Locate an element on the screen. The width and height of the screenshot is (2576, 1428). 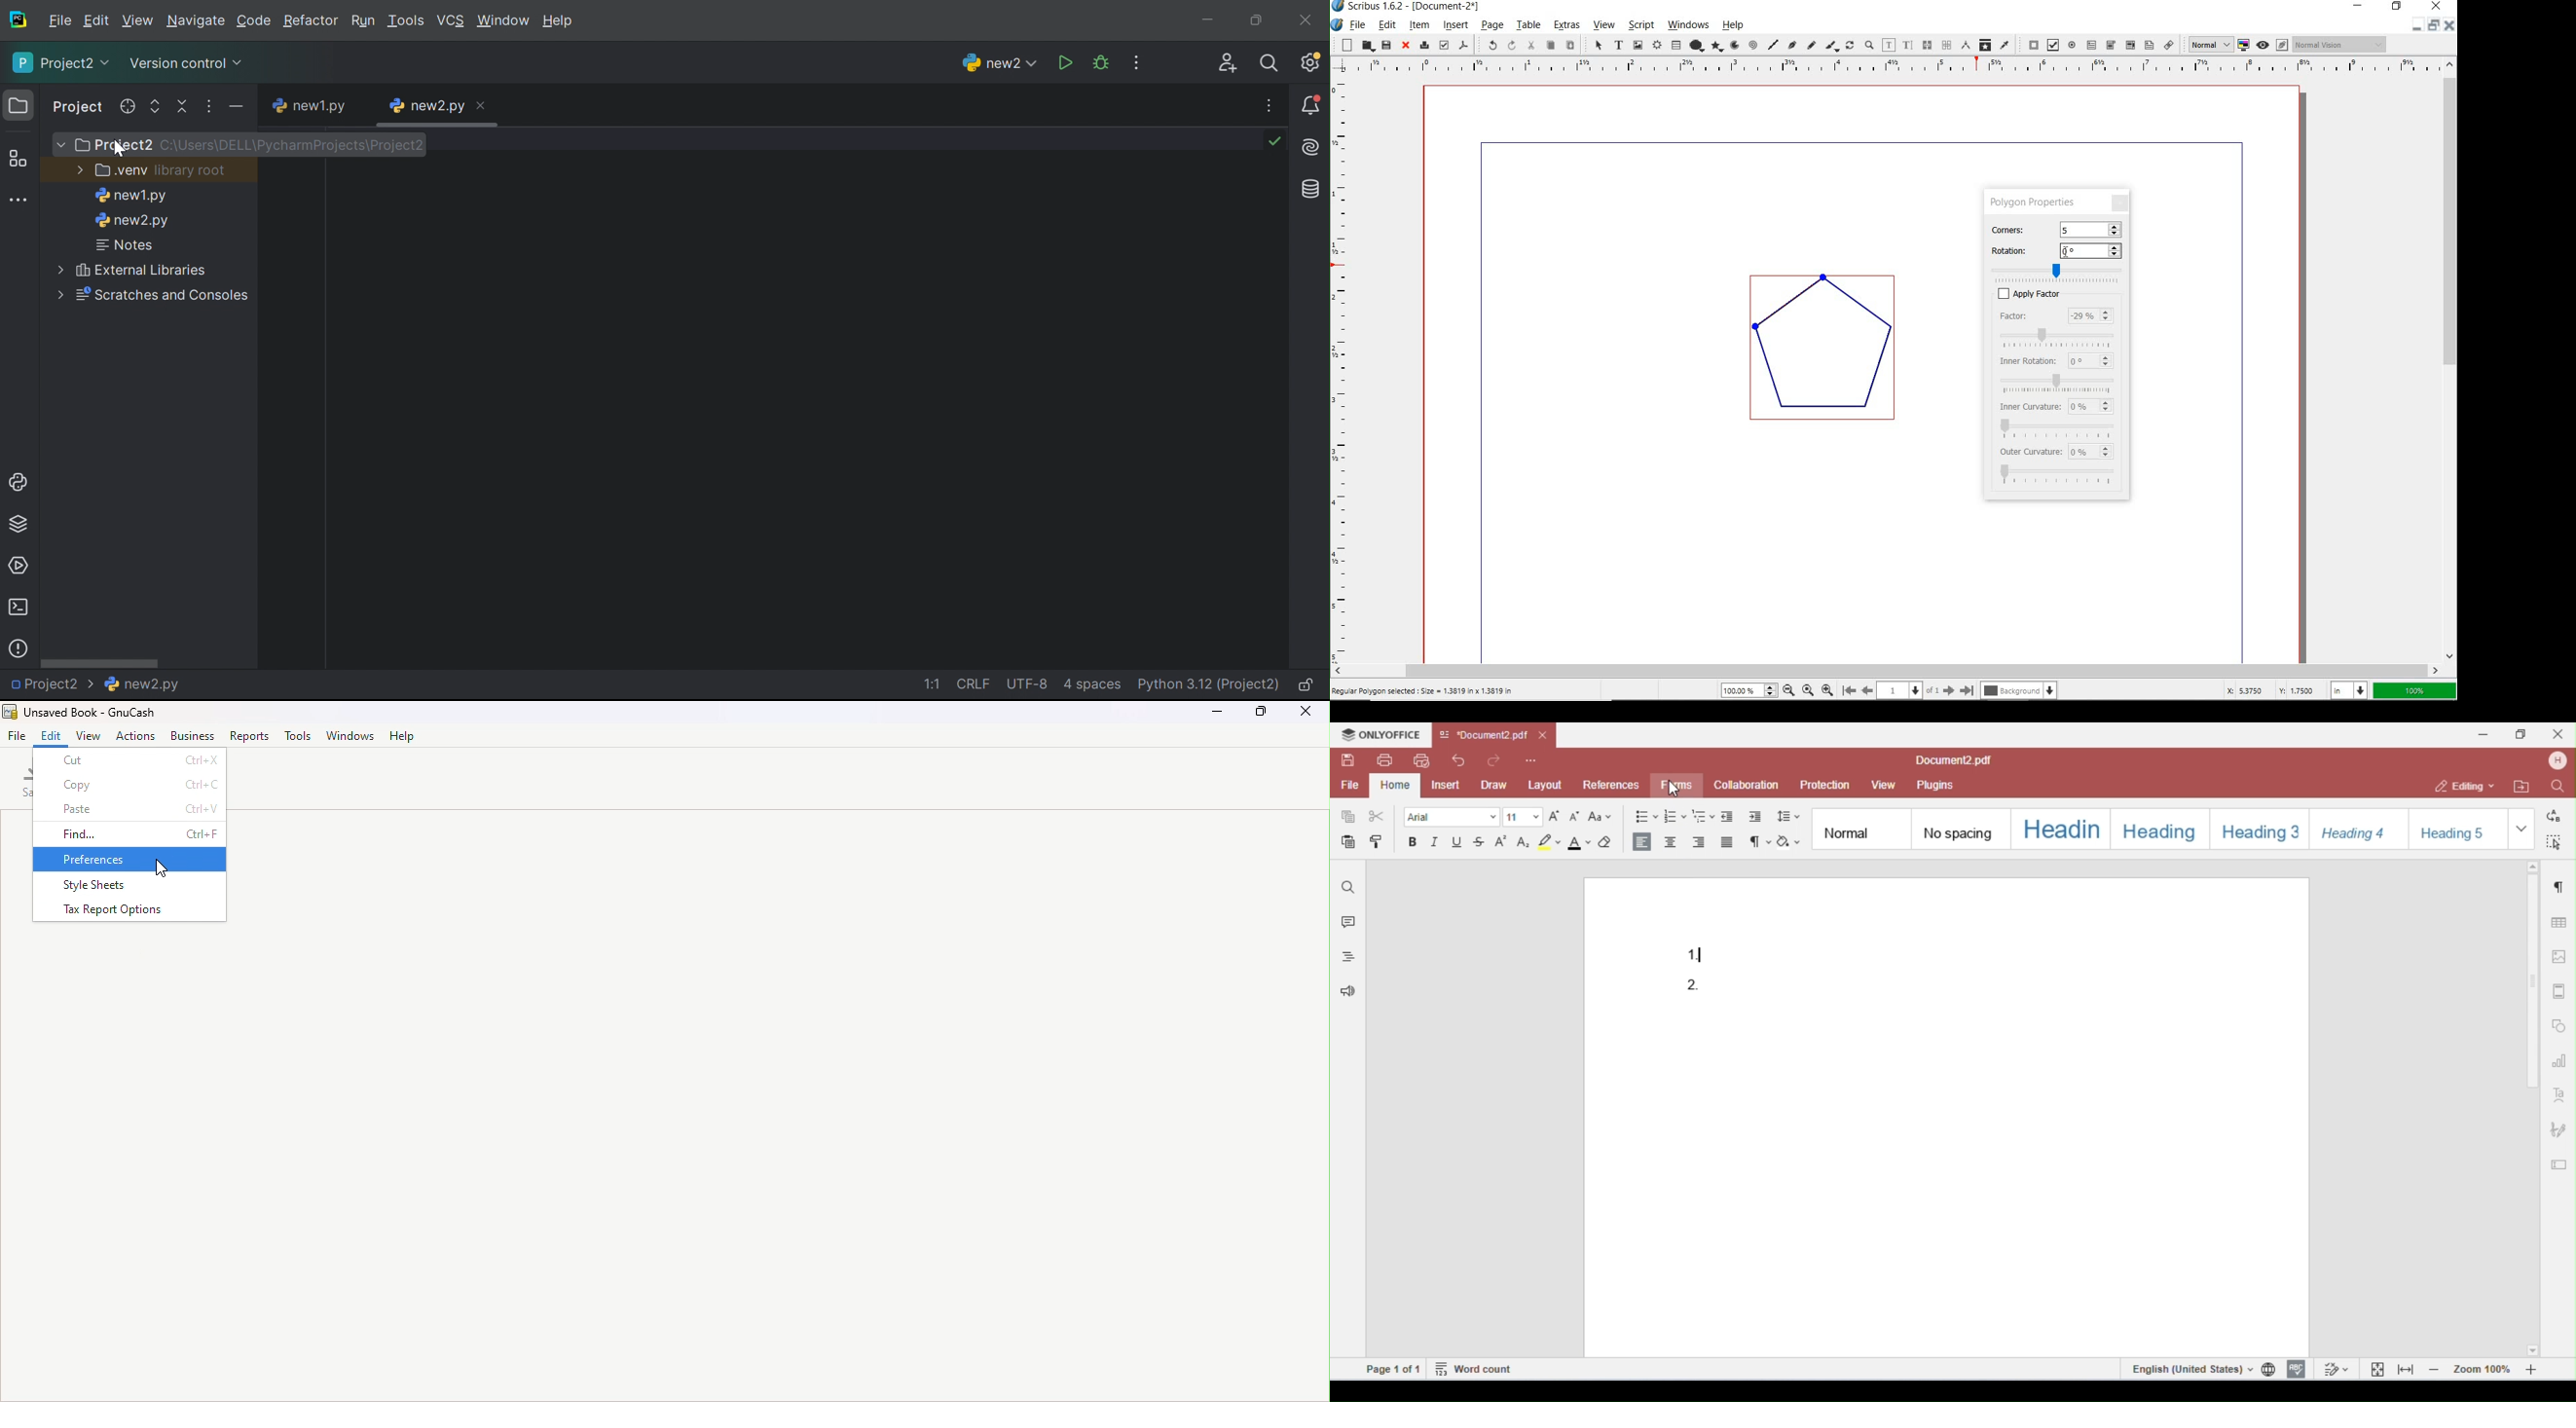
calligraphic line is located at coordinates (1832, 46).